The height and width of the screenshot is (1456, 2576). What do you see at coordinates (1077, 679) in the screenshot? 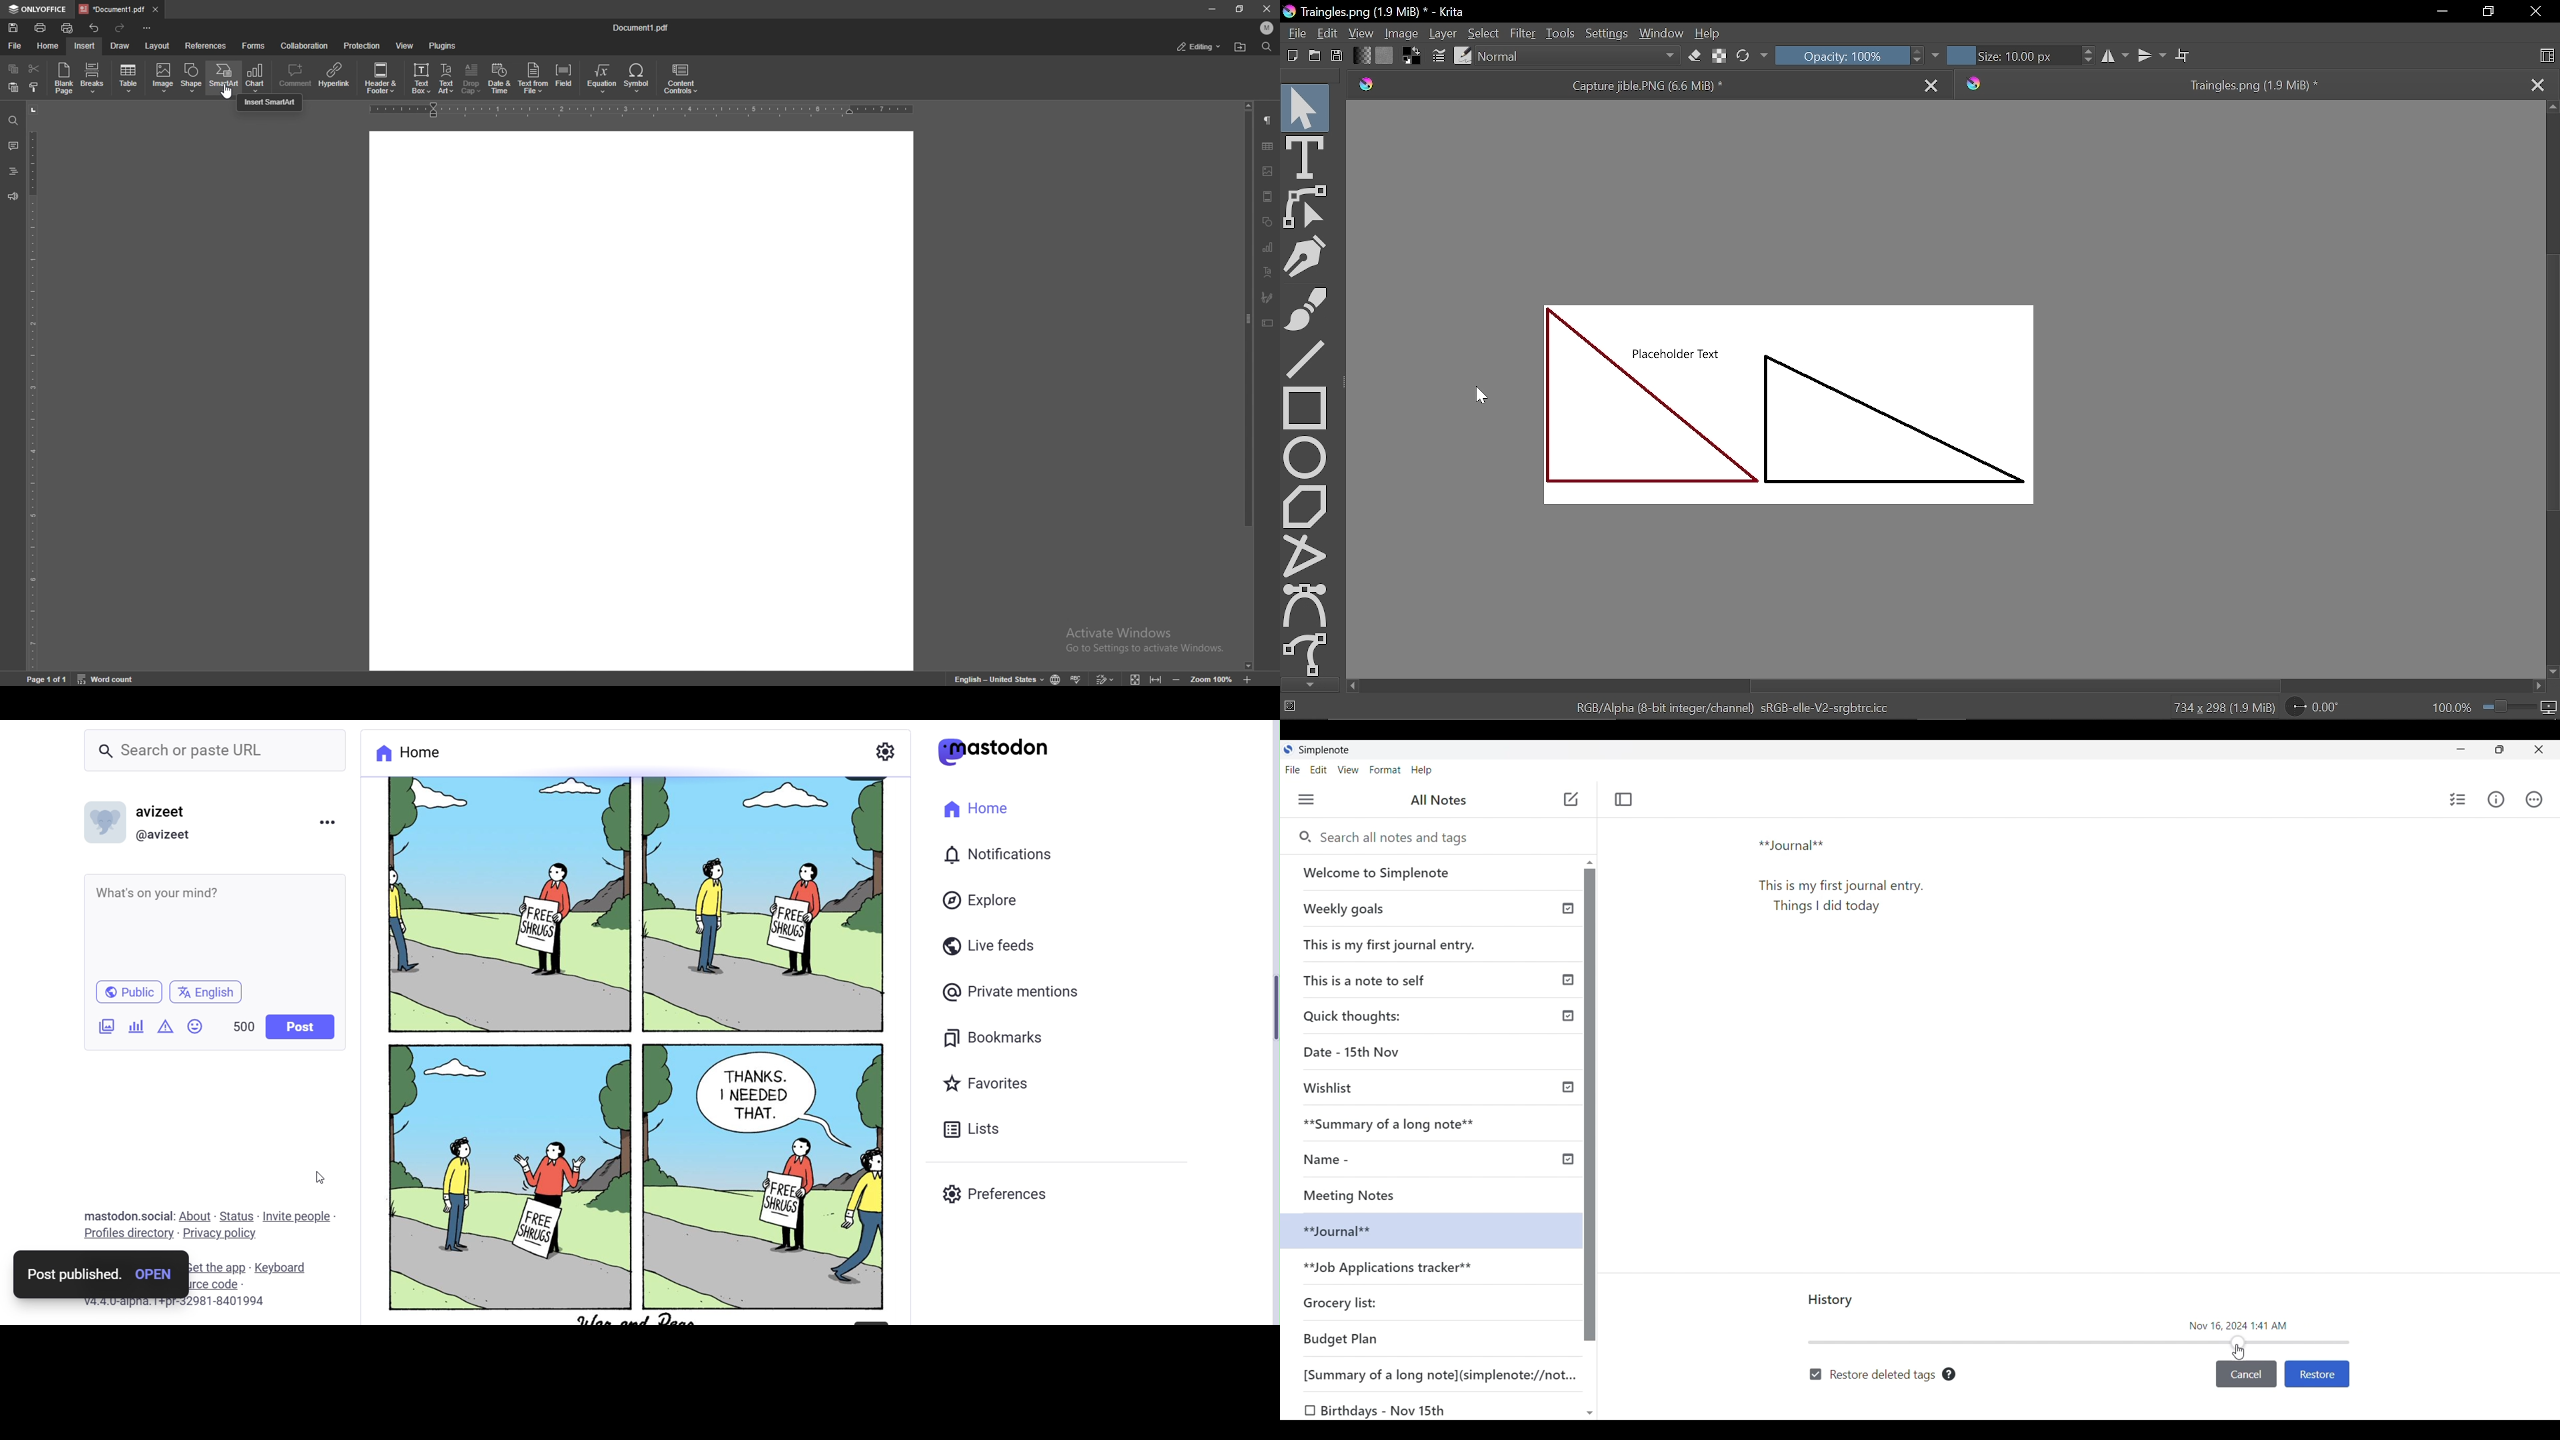
I see `spell check` at bounding box center [1077, 679].